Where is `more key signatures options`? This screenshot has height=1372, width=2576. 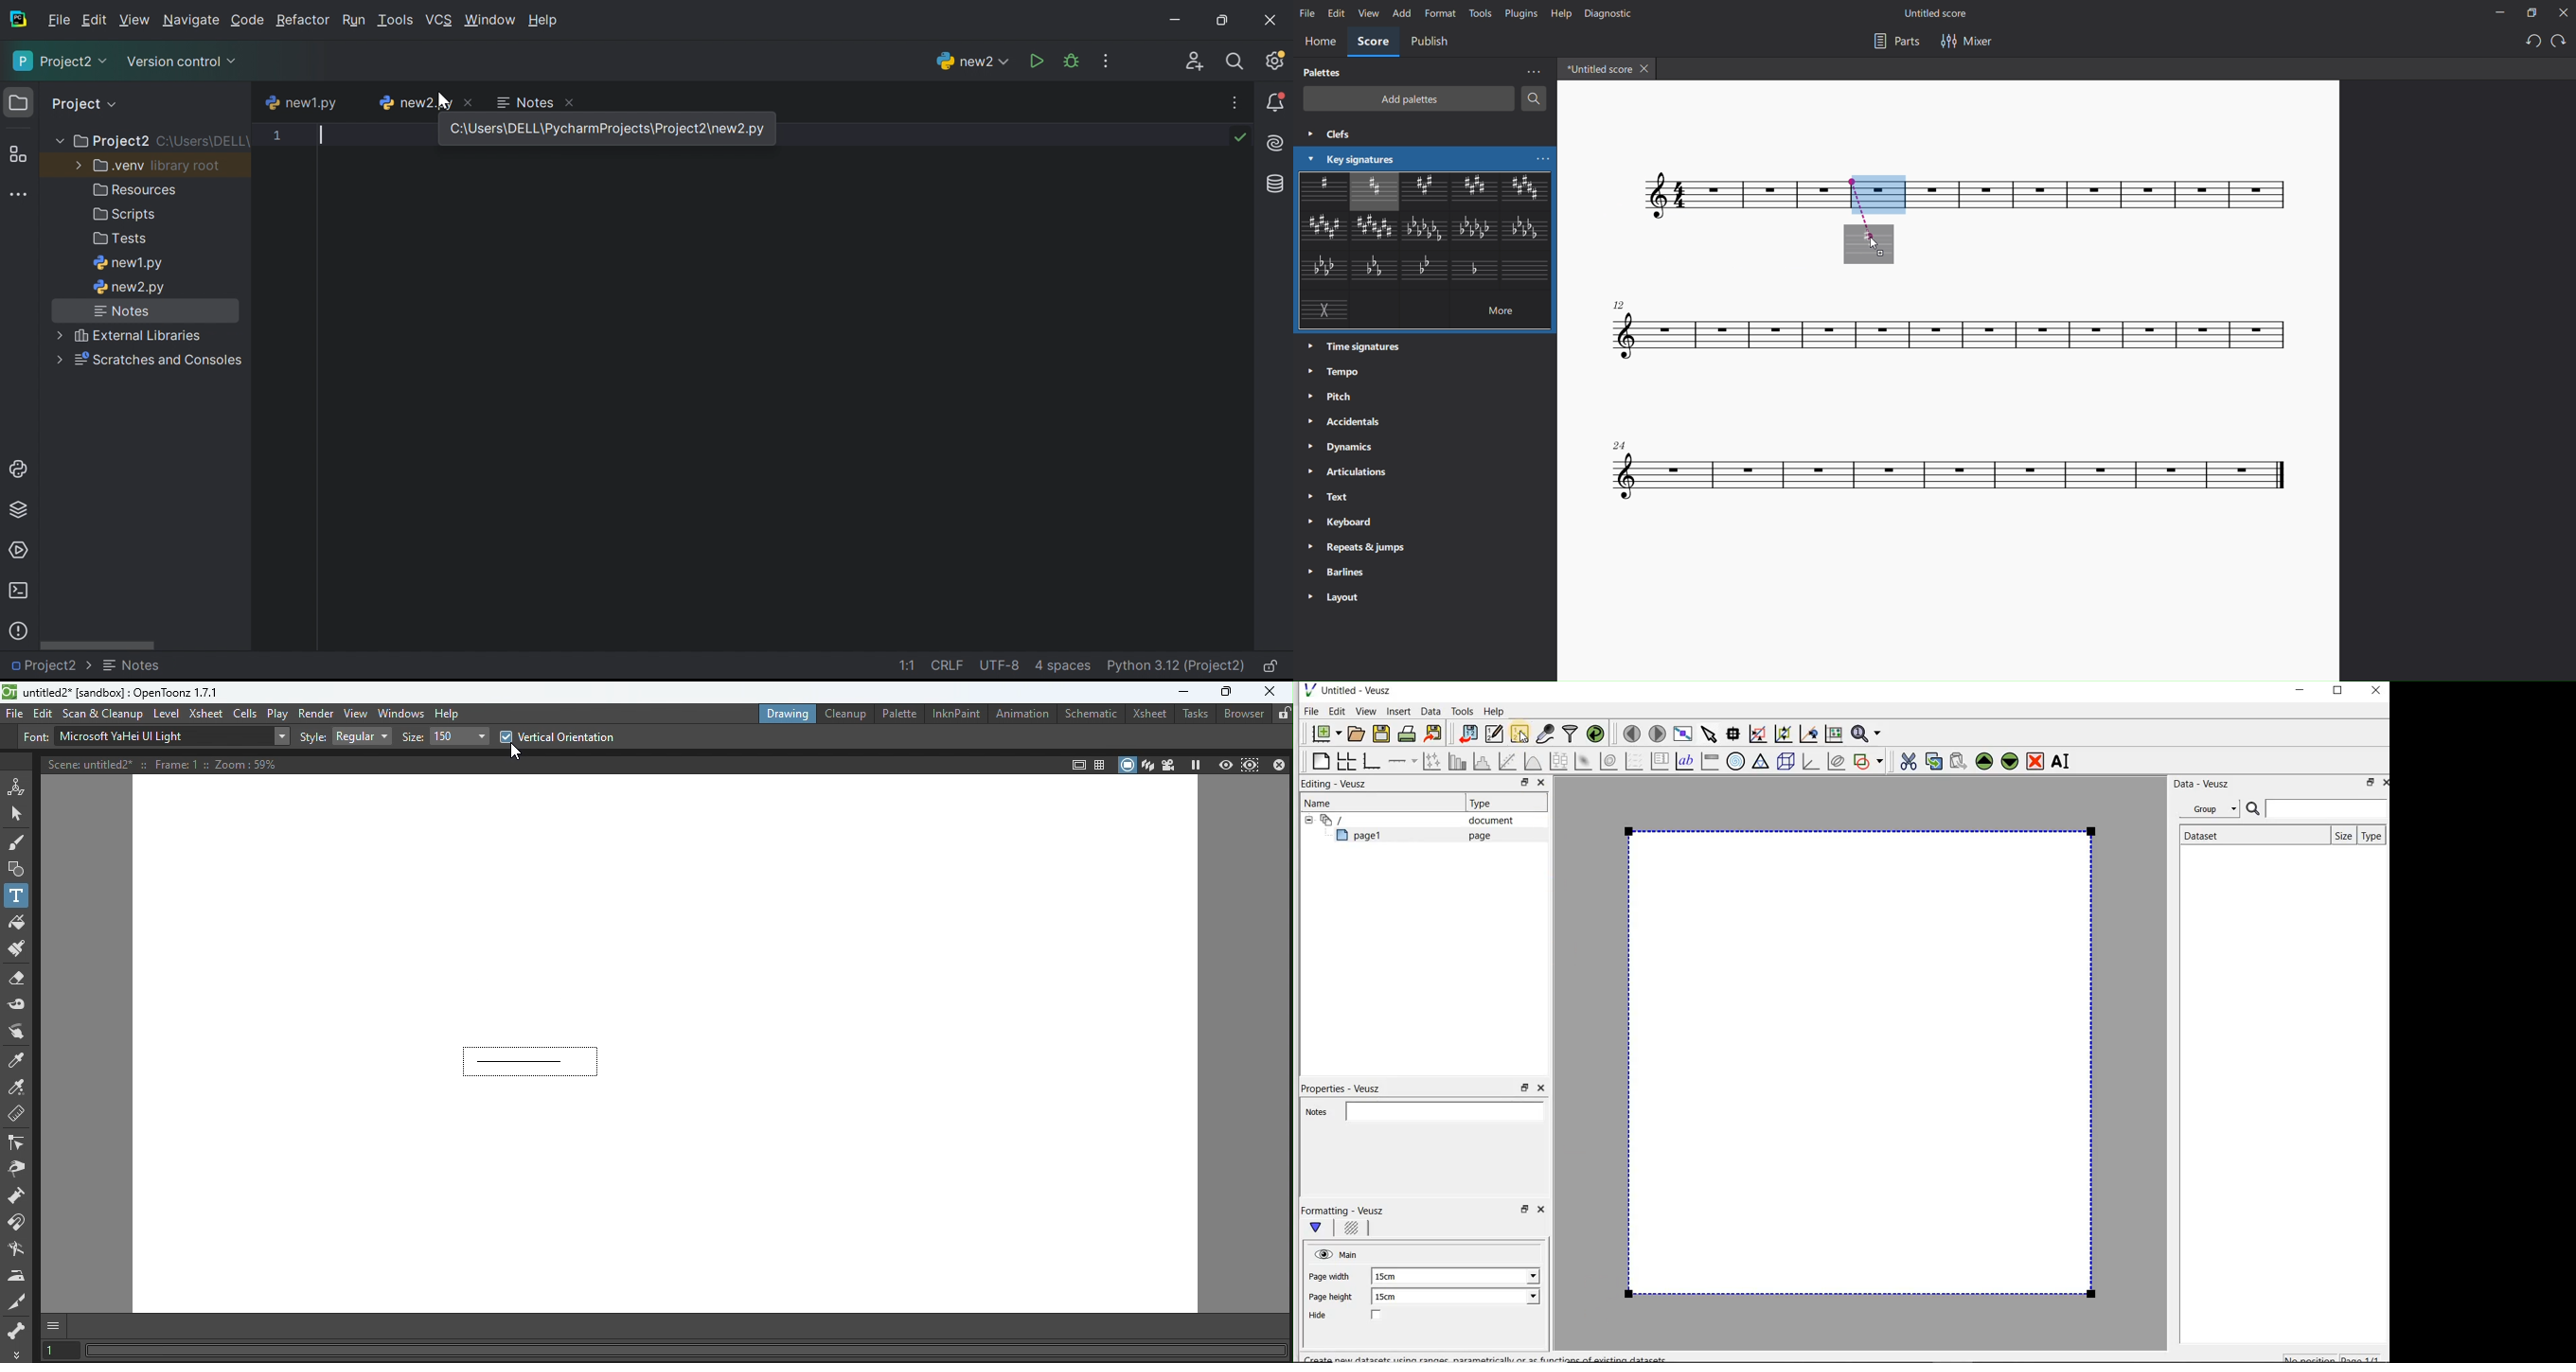
more key signatures options is located at coordinates (1544, 162).